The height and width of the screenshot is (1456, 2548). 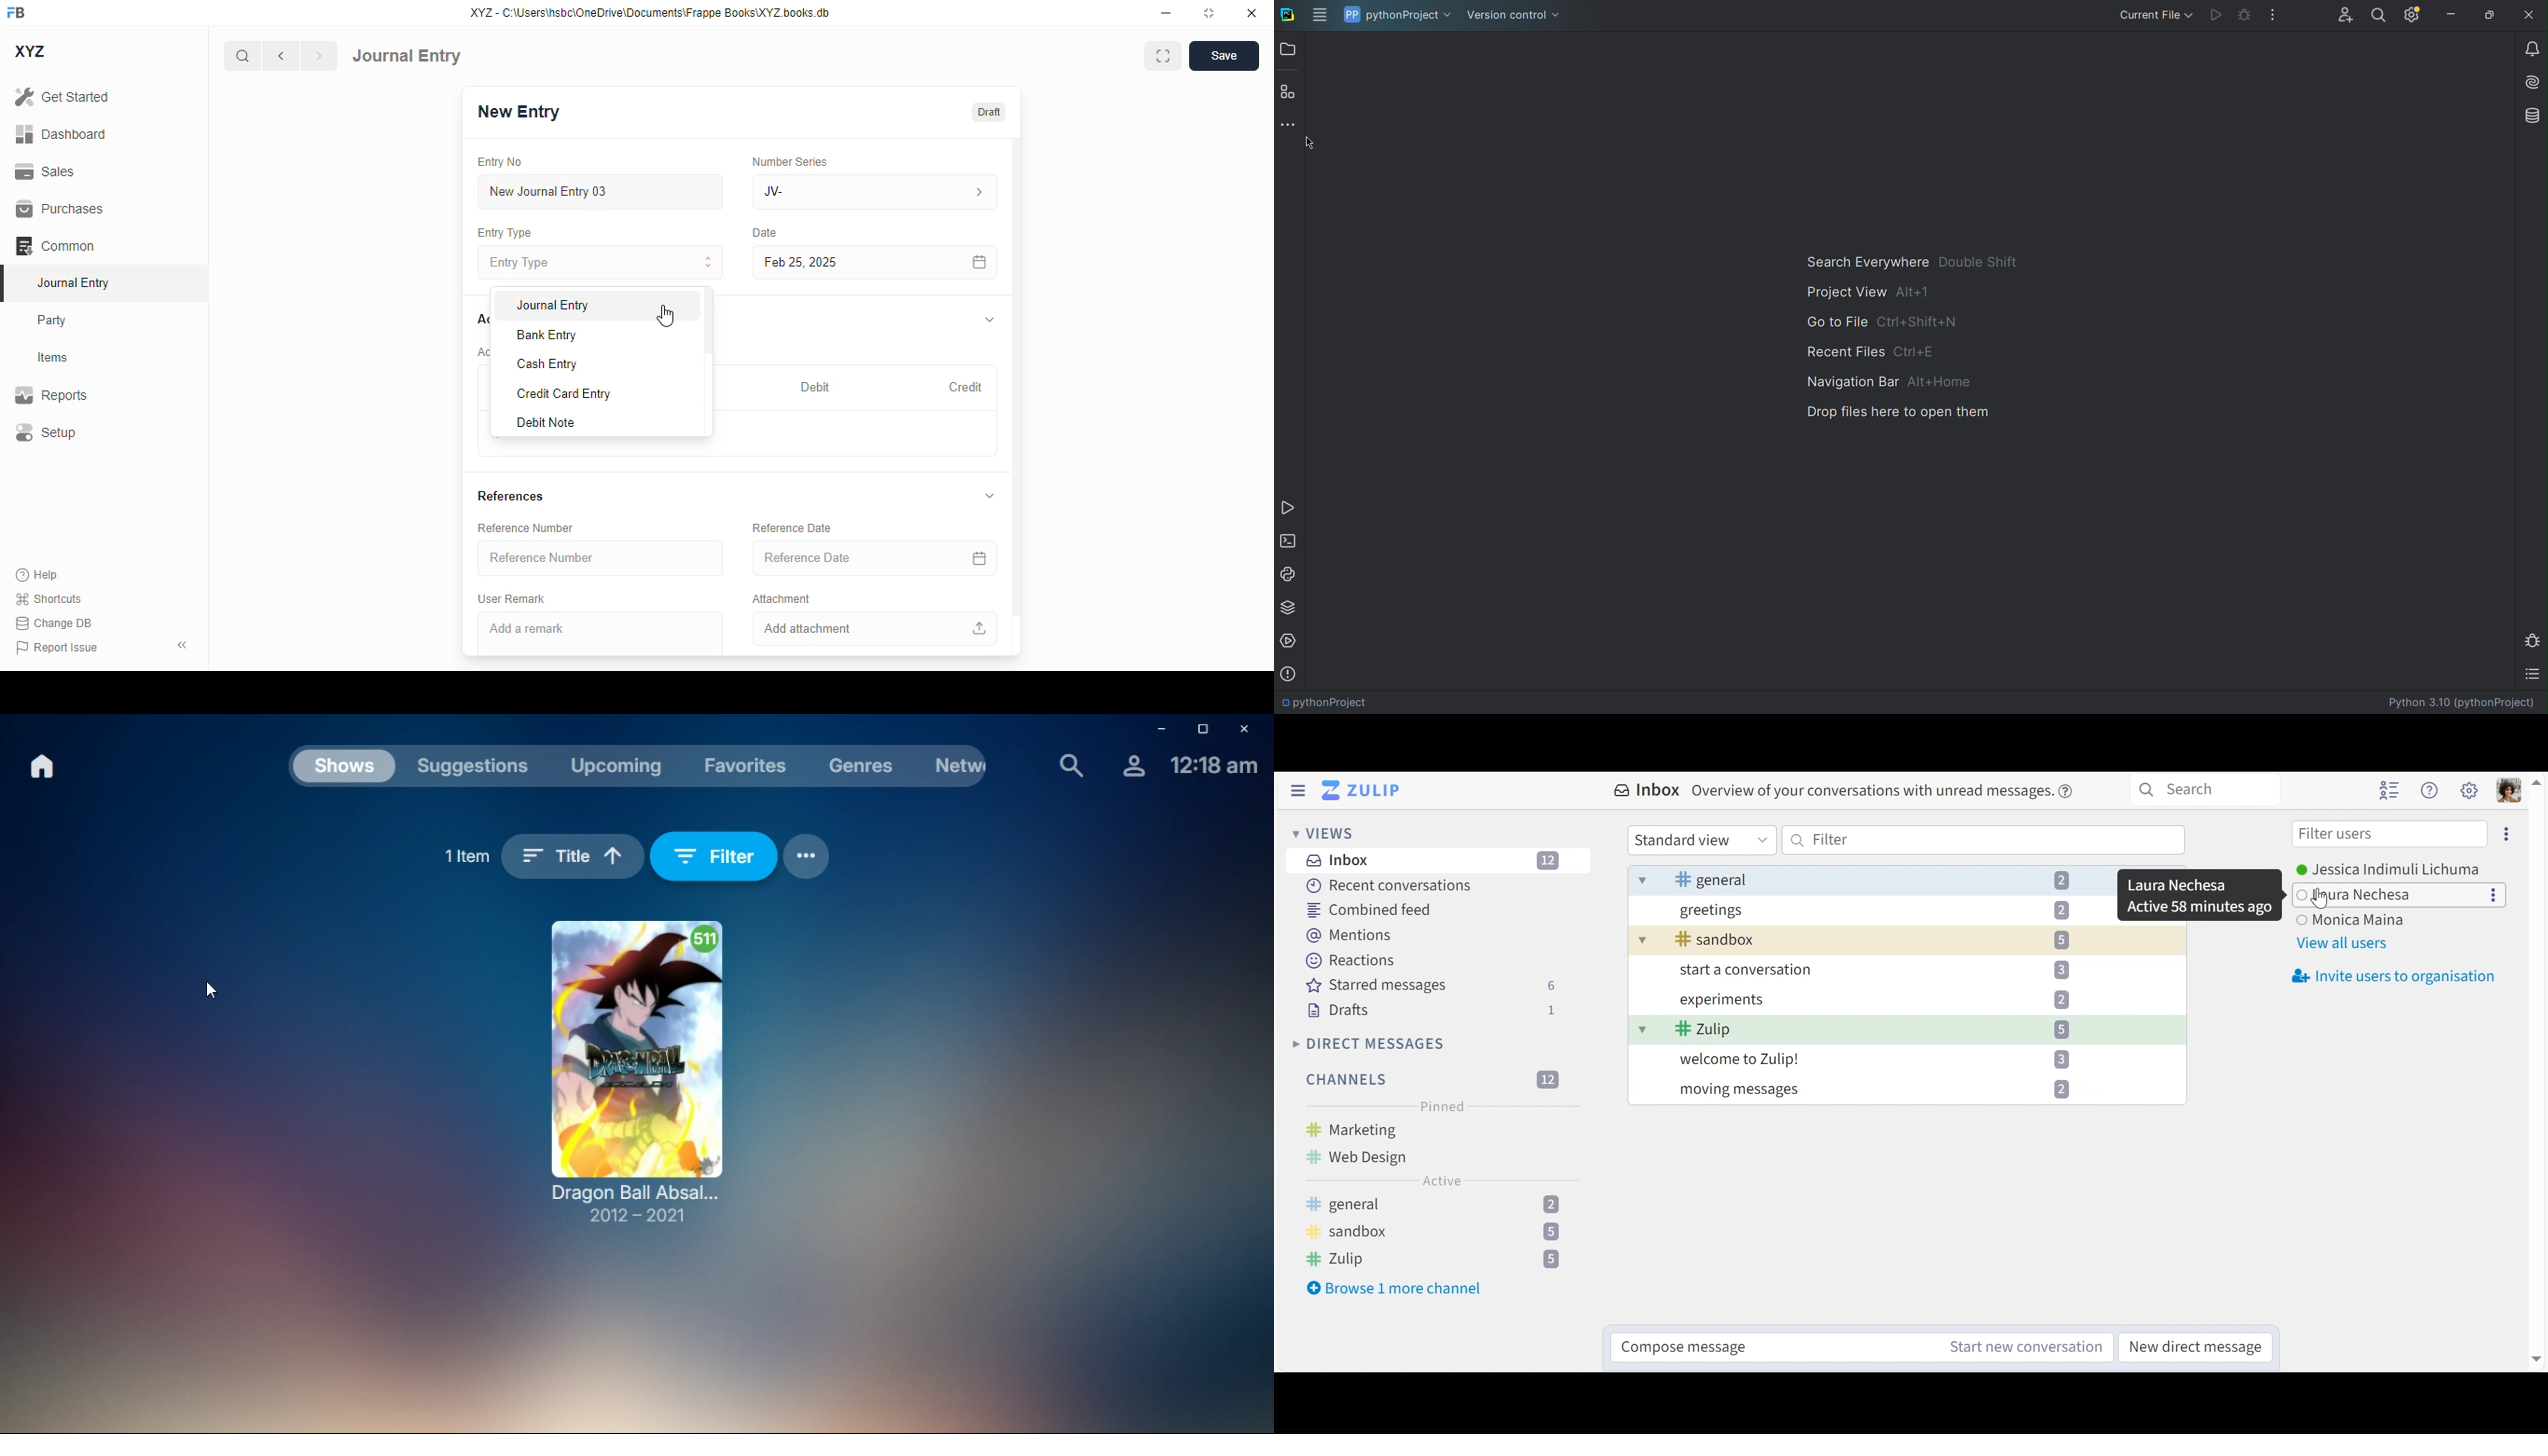 What do you see at coordinates (1431, 1011) in the screenshot?
I see `Drafts` at bounding box center [1431, 1011].